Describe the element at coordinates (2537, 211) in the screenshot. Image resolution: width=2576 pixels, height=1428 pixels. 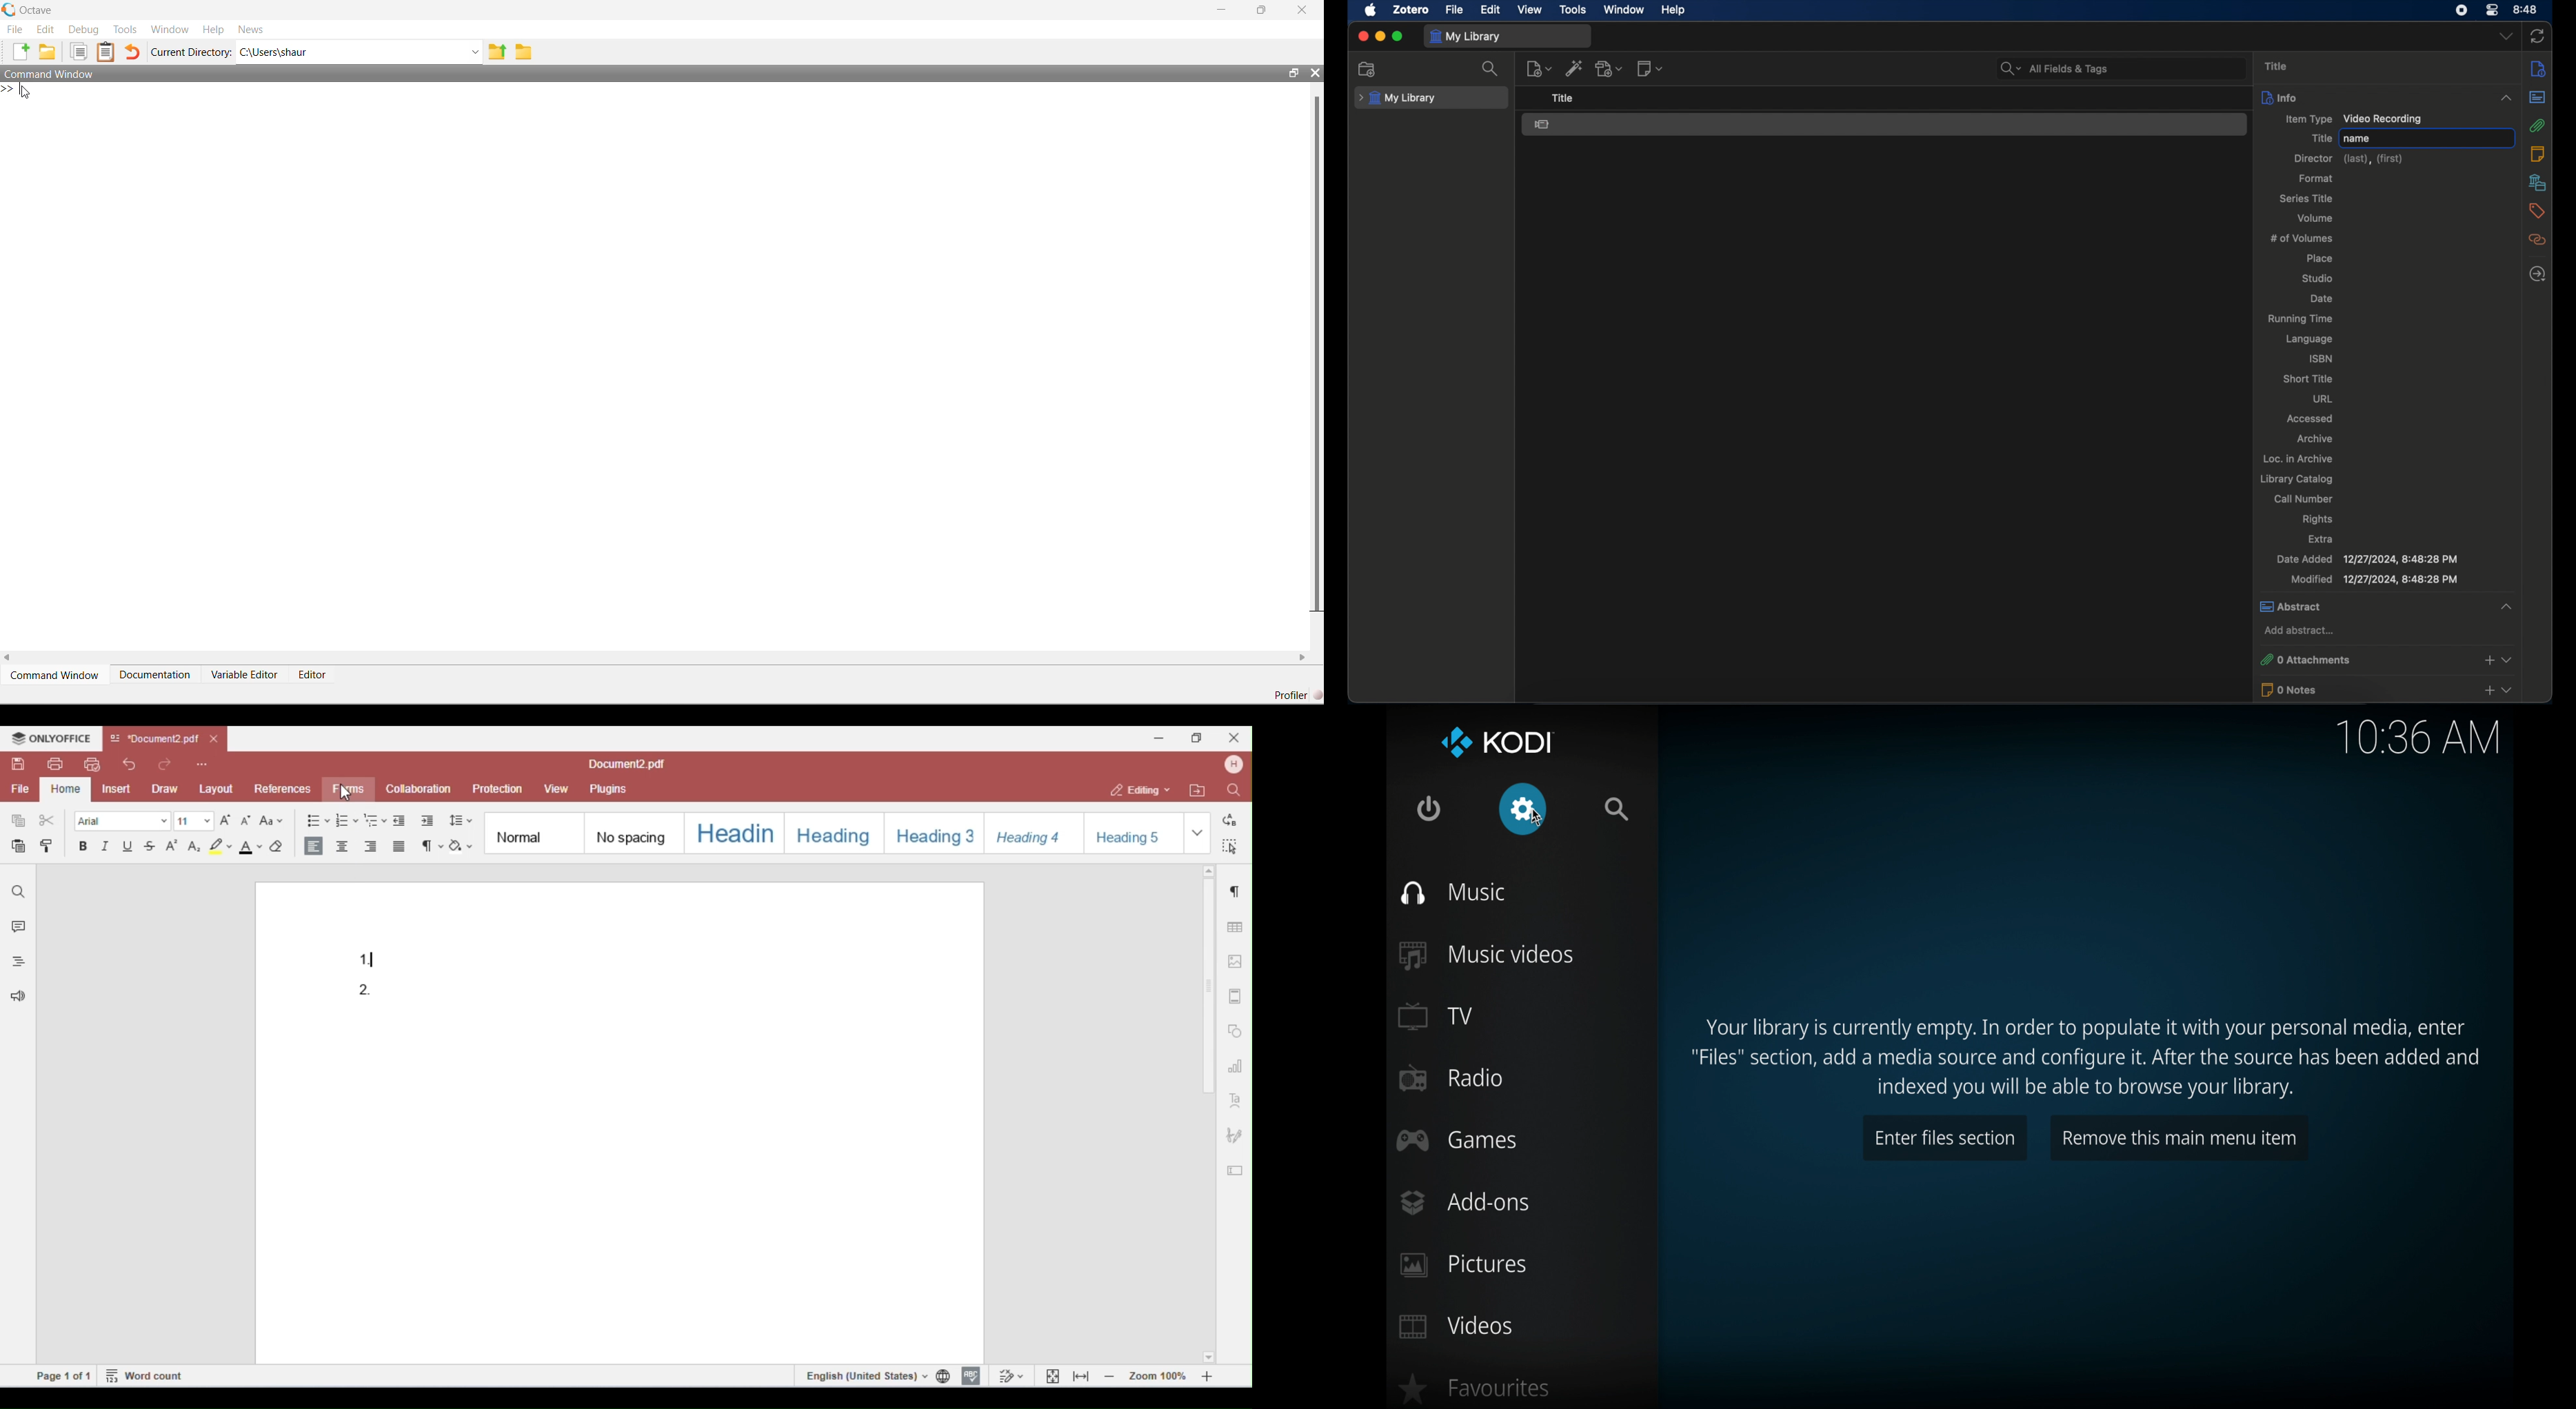
I see `tags` at that location.